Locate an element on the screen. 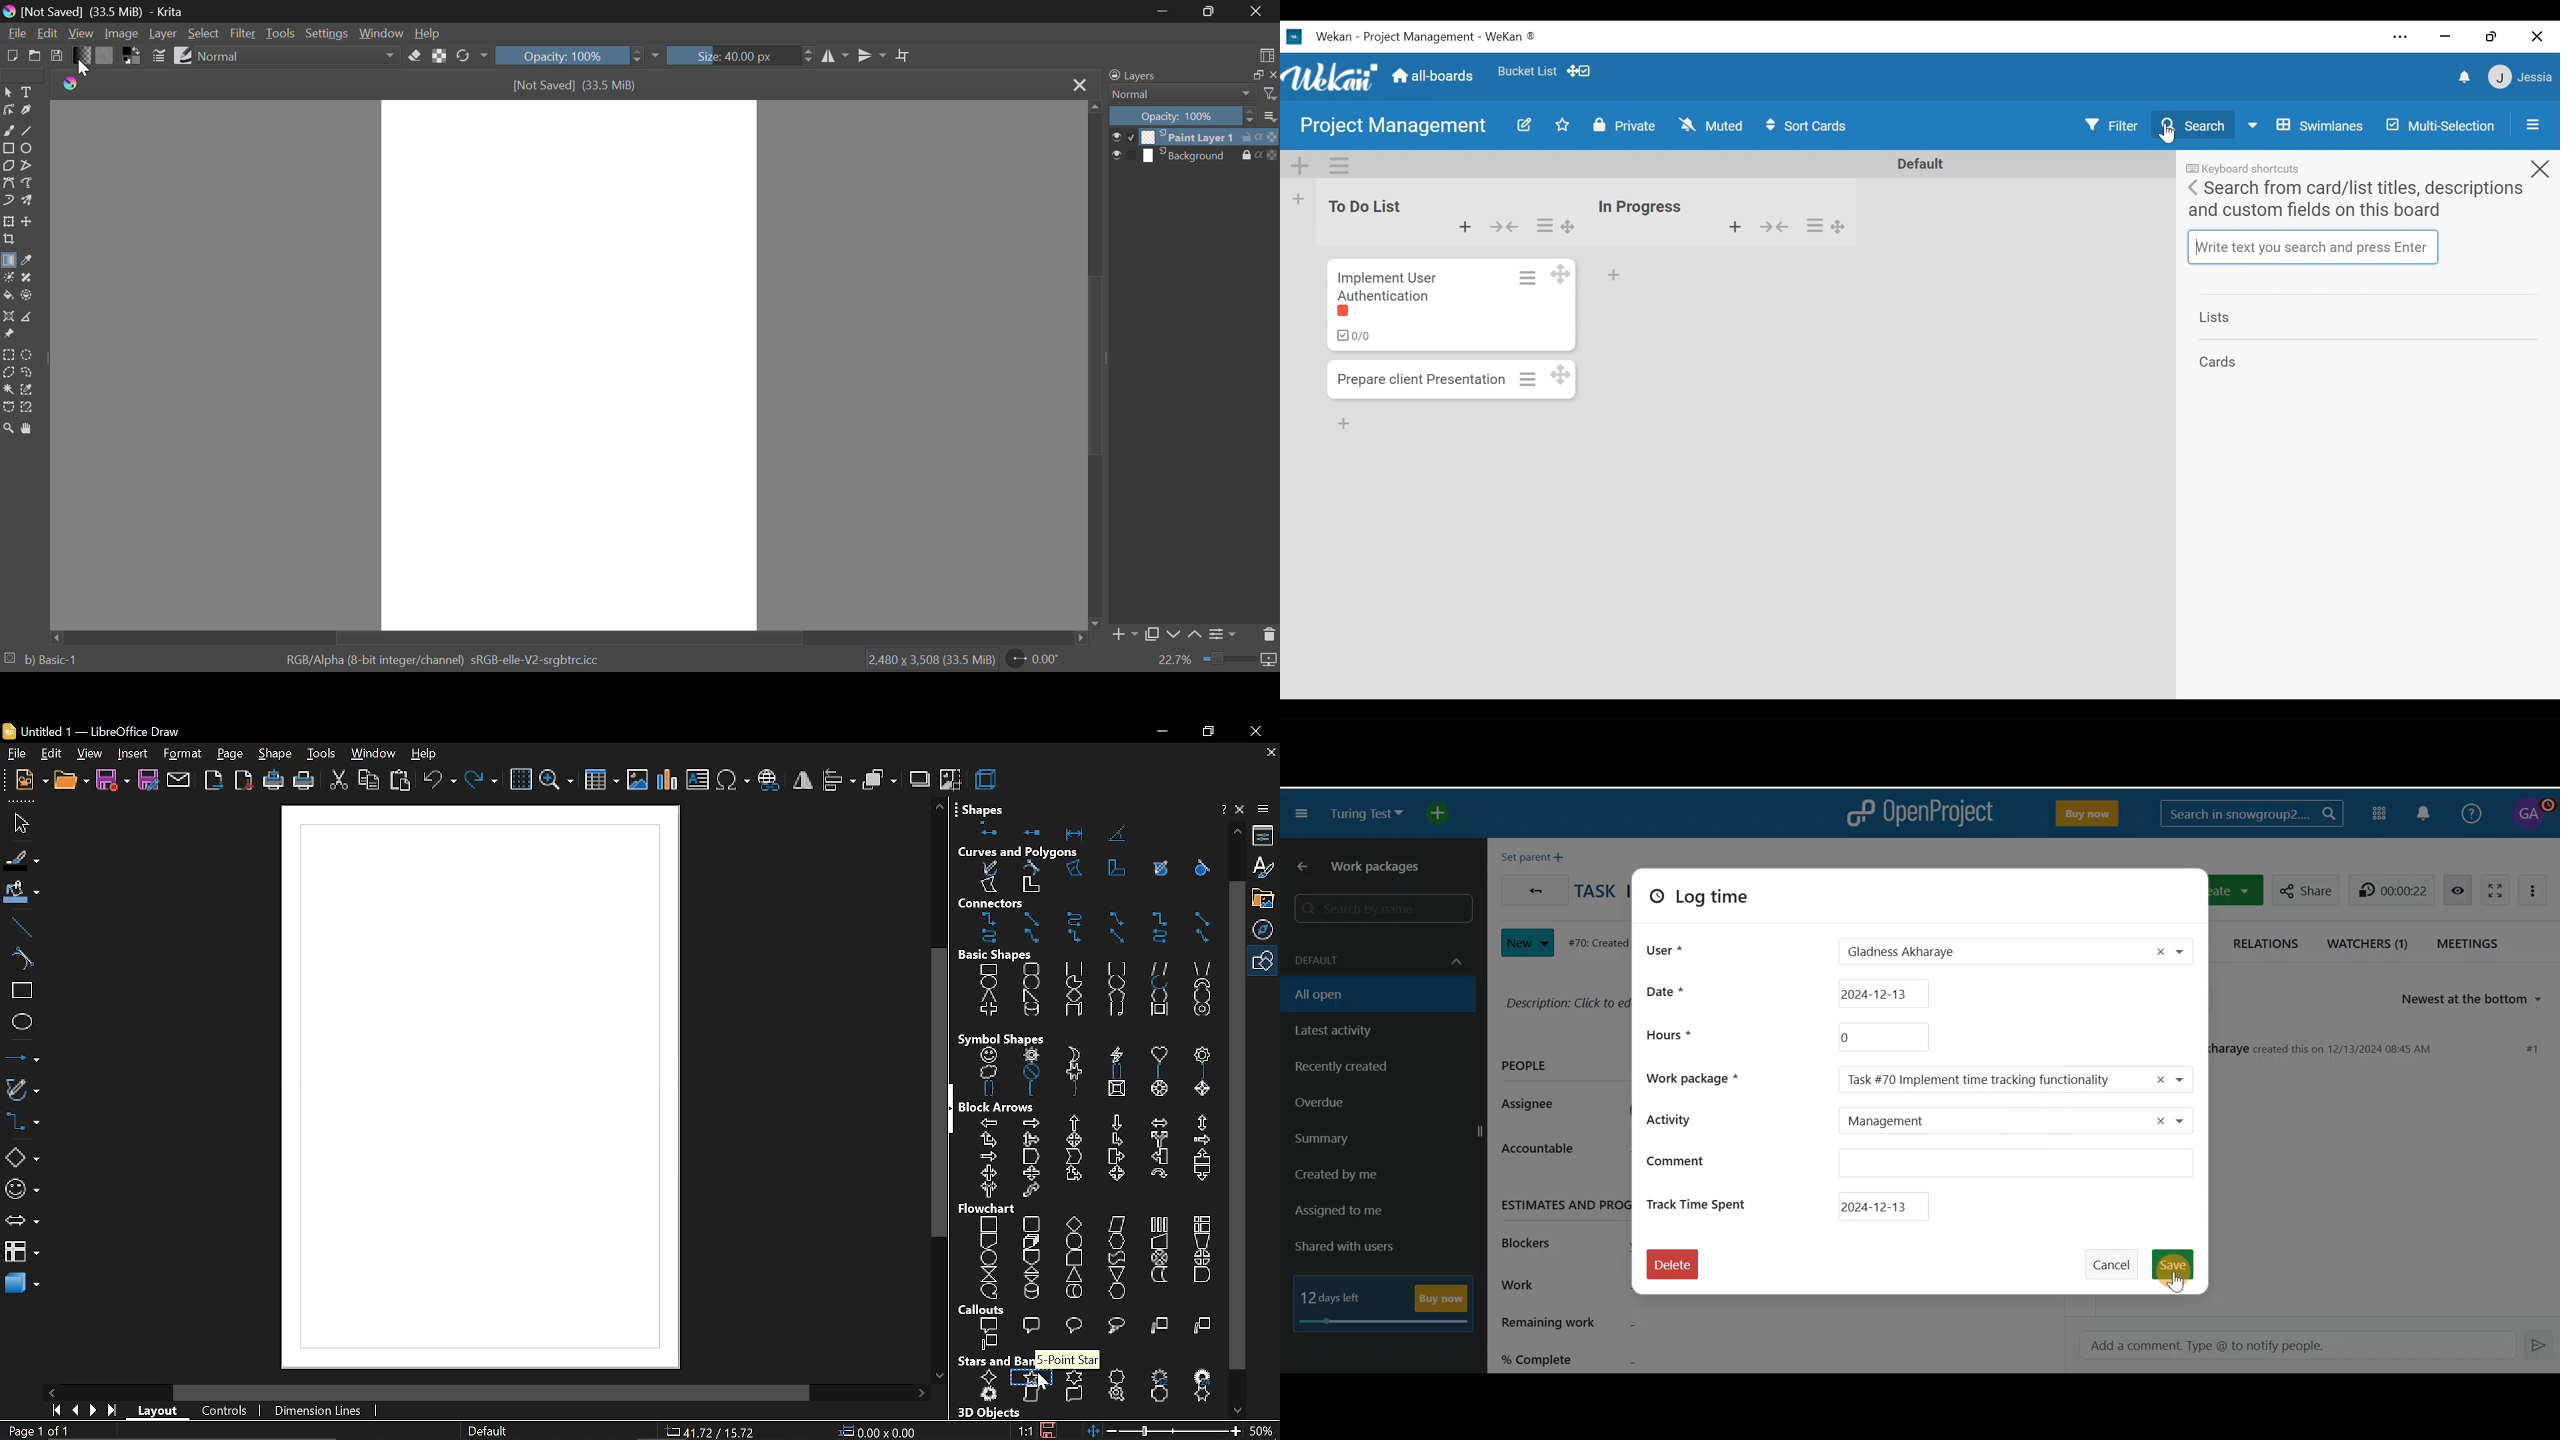 This screenshot has width=2576, height=1456. Activate zen mode is located at coordinates (2491, 888).